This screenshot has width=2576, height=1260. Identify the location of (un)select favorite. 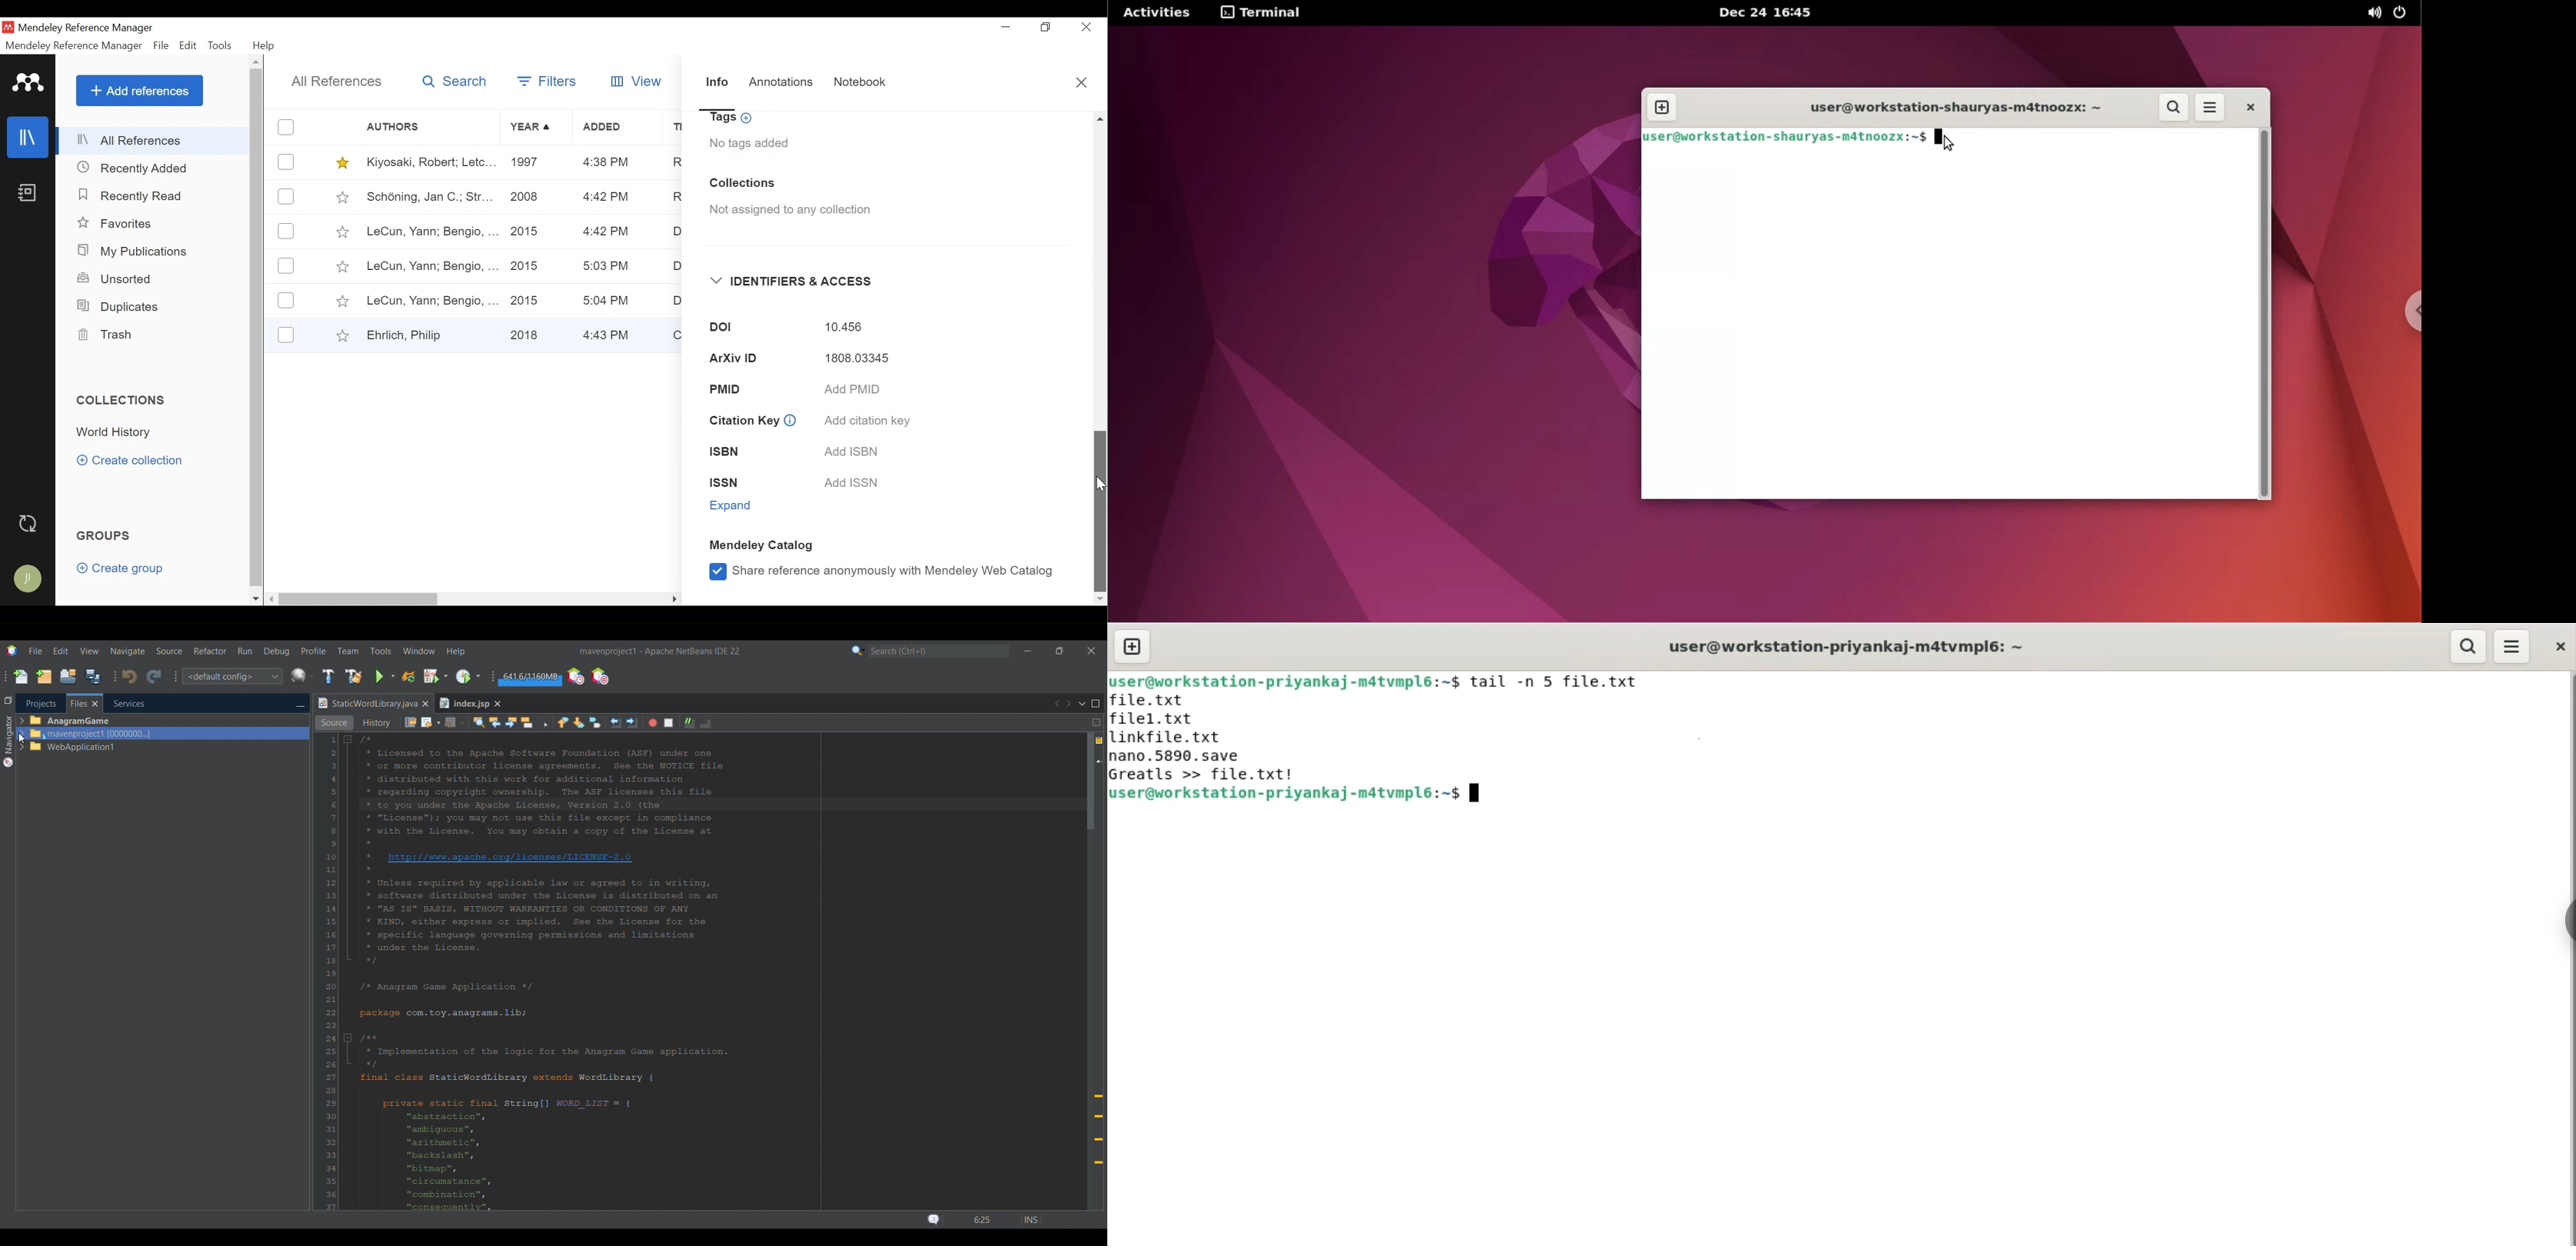
(340, 197).